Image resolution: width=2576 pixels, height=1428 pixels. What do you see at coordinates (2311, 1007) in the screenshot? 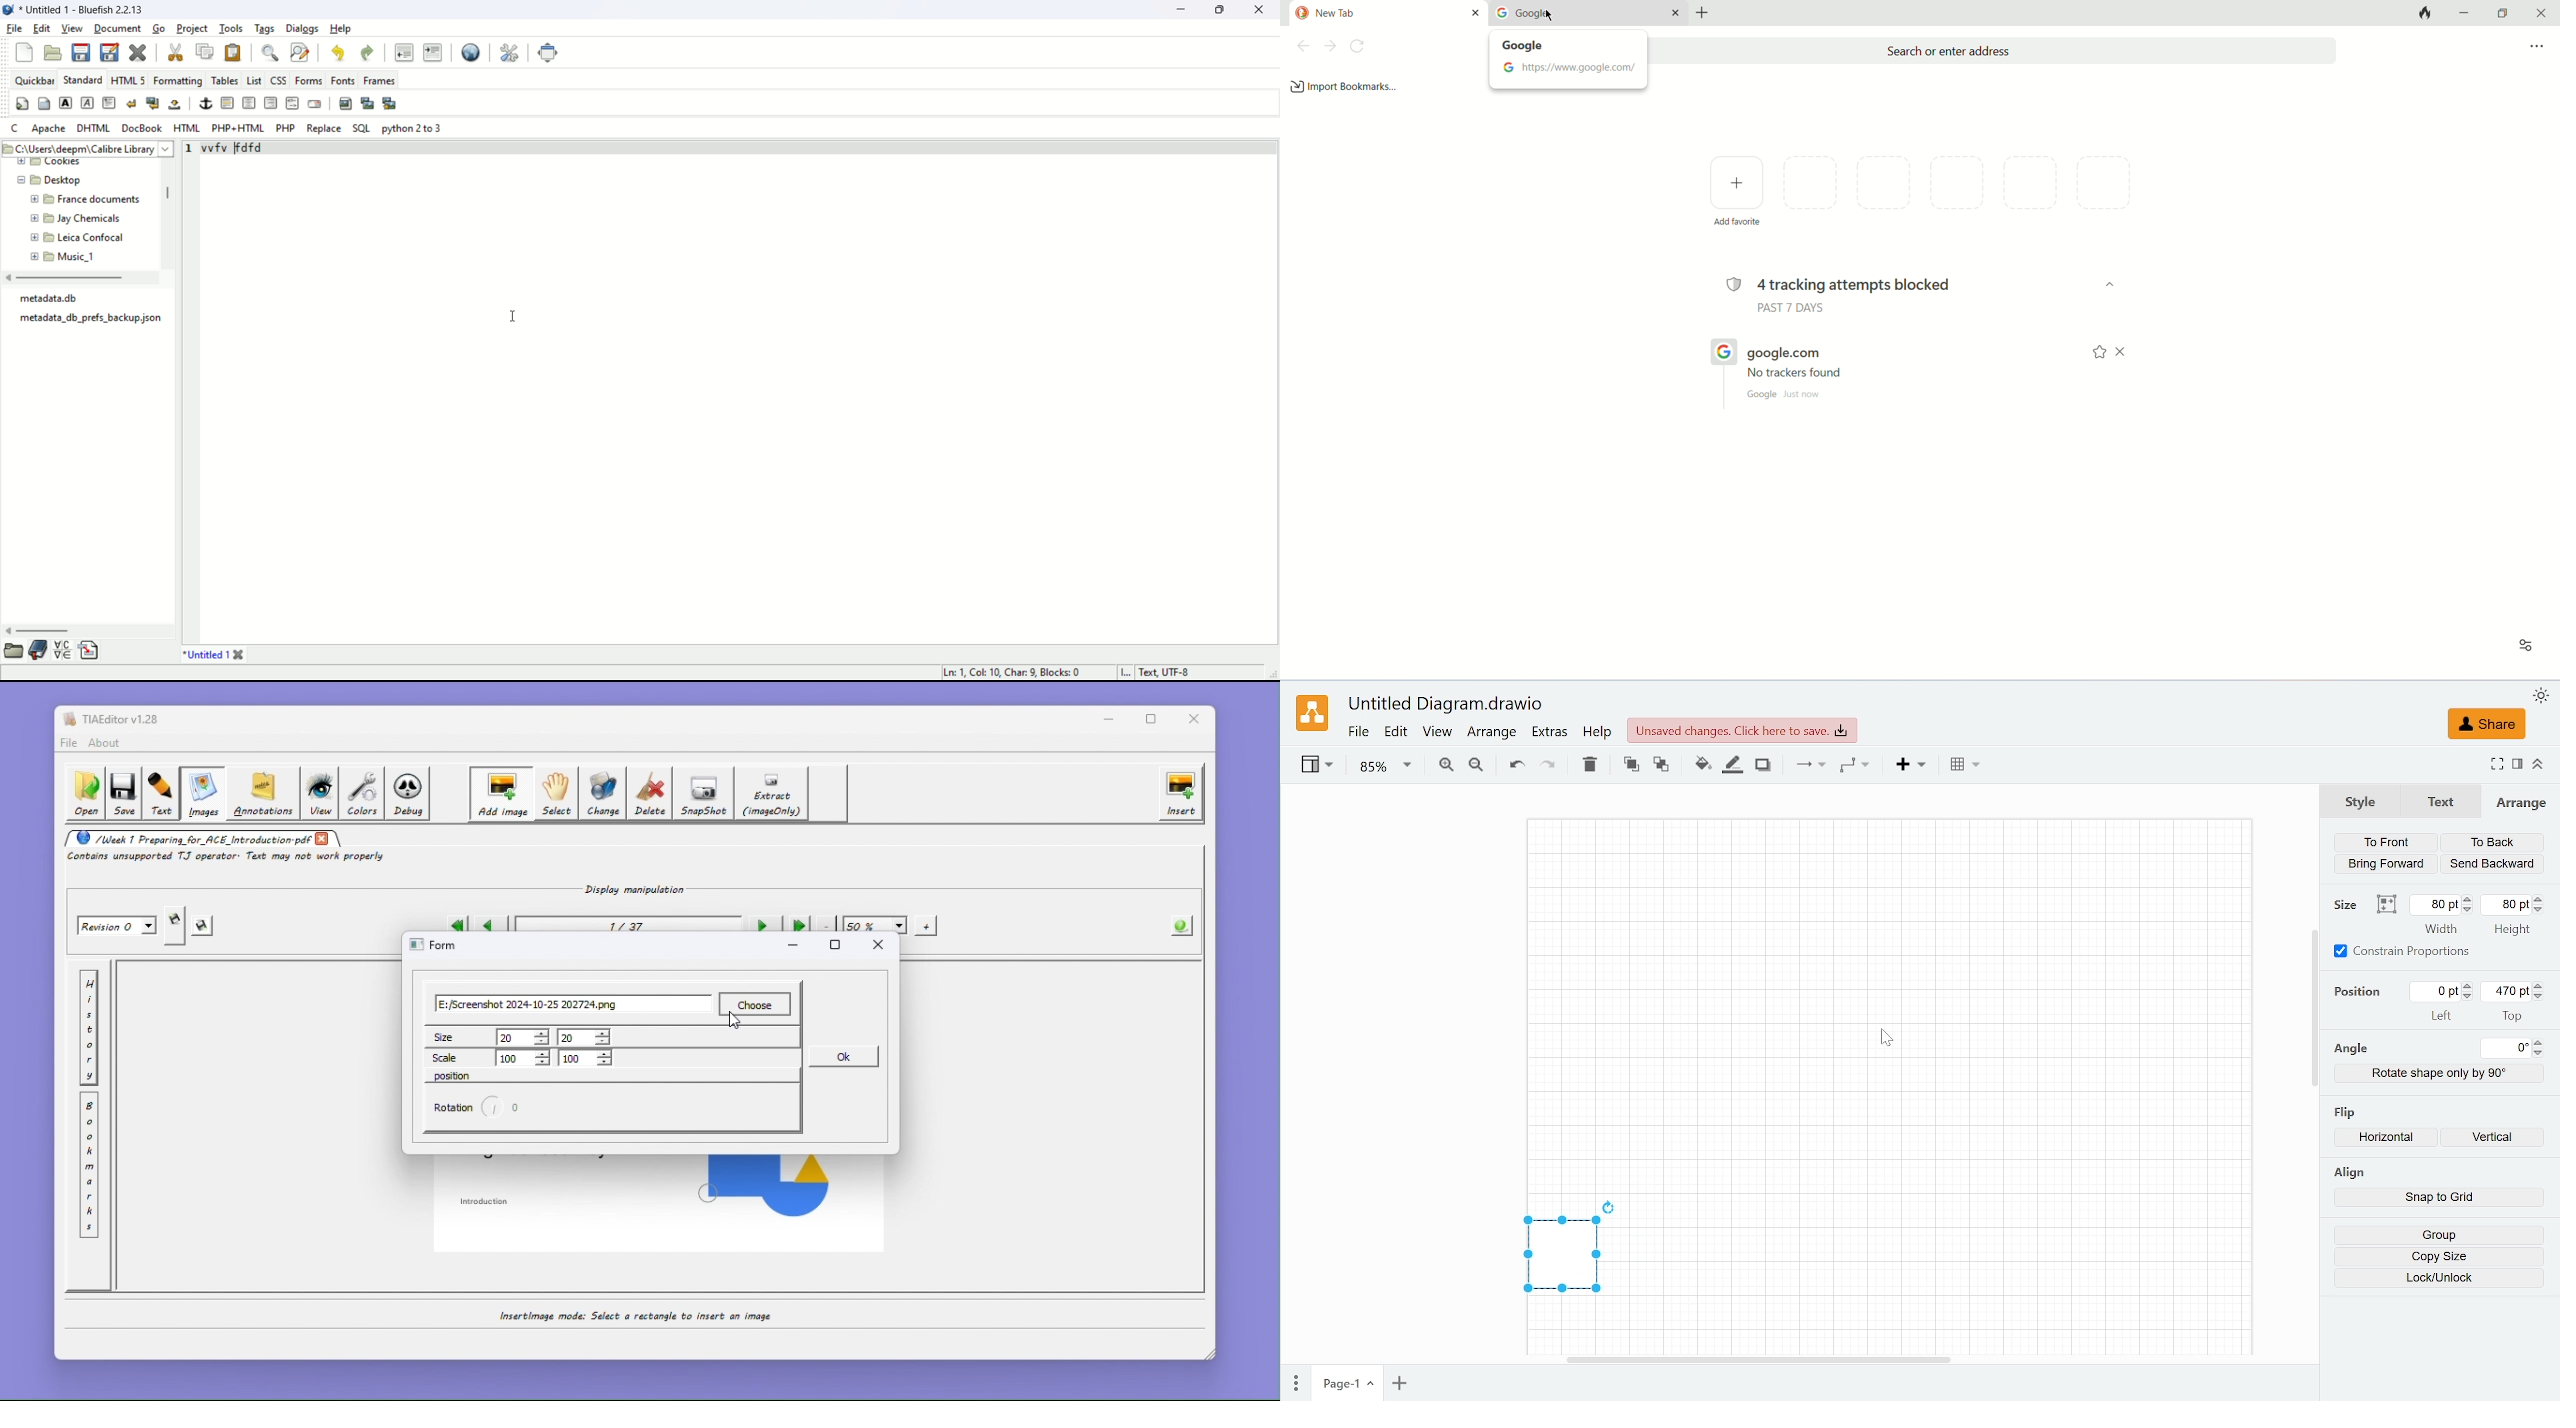
I see `Vertical Scroll Bar` at bounding box center [2311, 1007].